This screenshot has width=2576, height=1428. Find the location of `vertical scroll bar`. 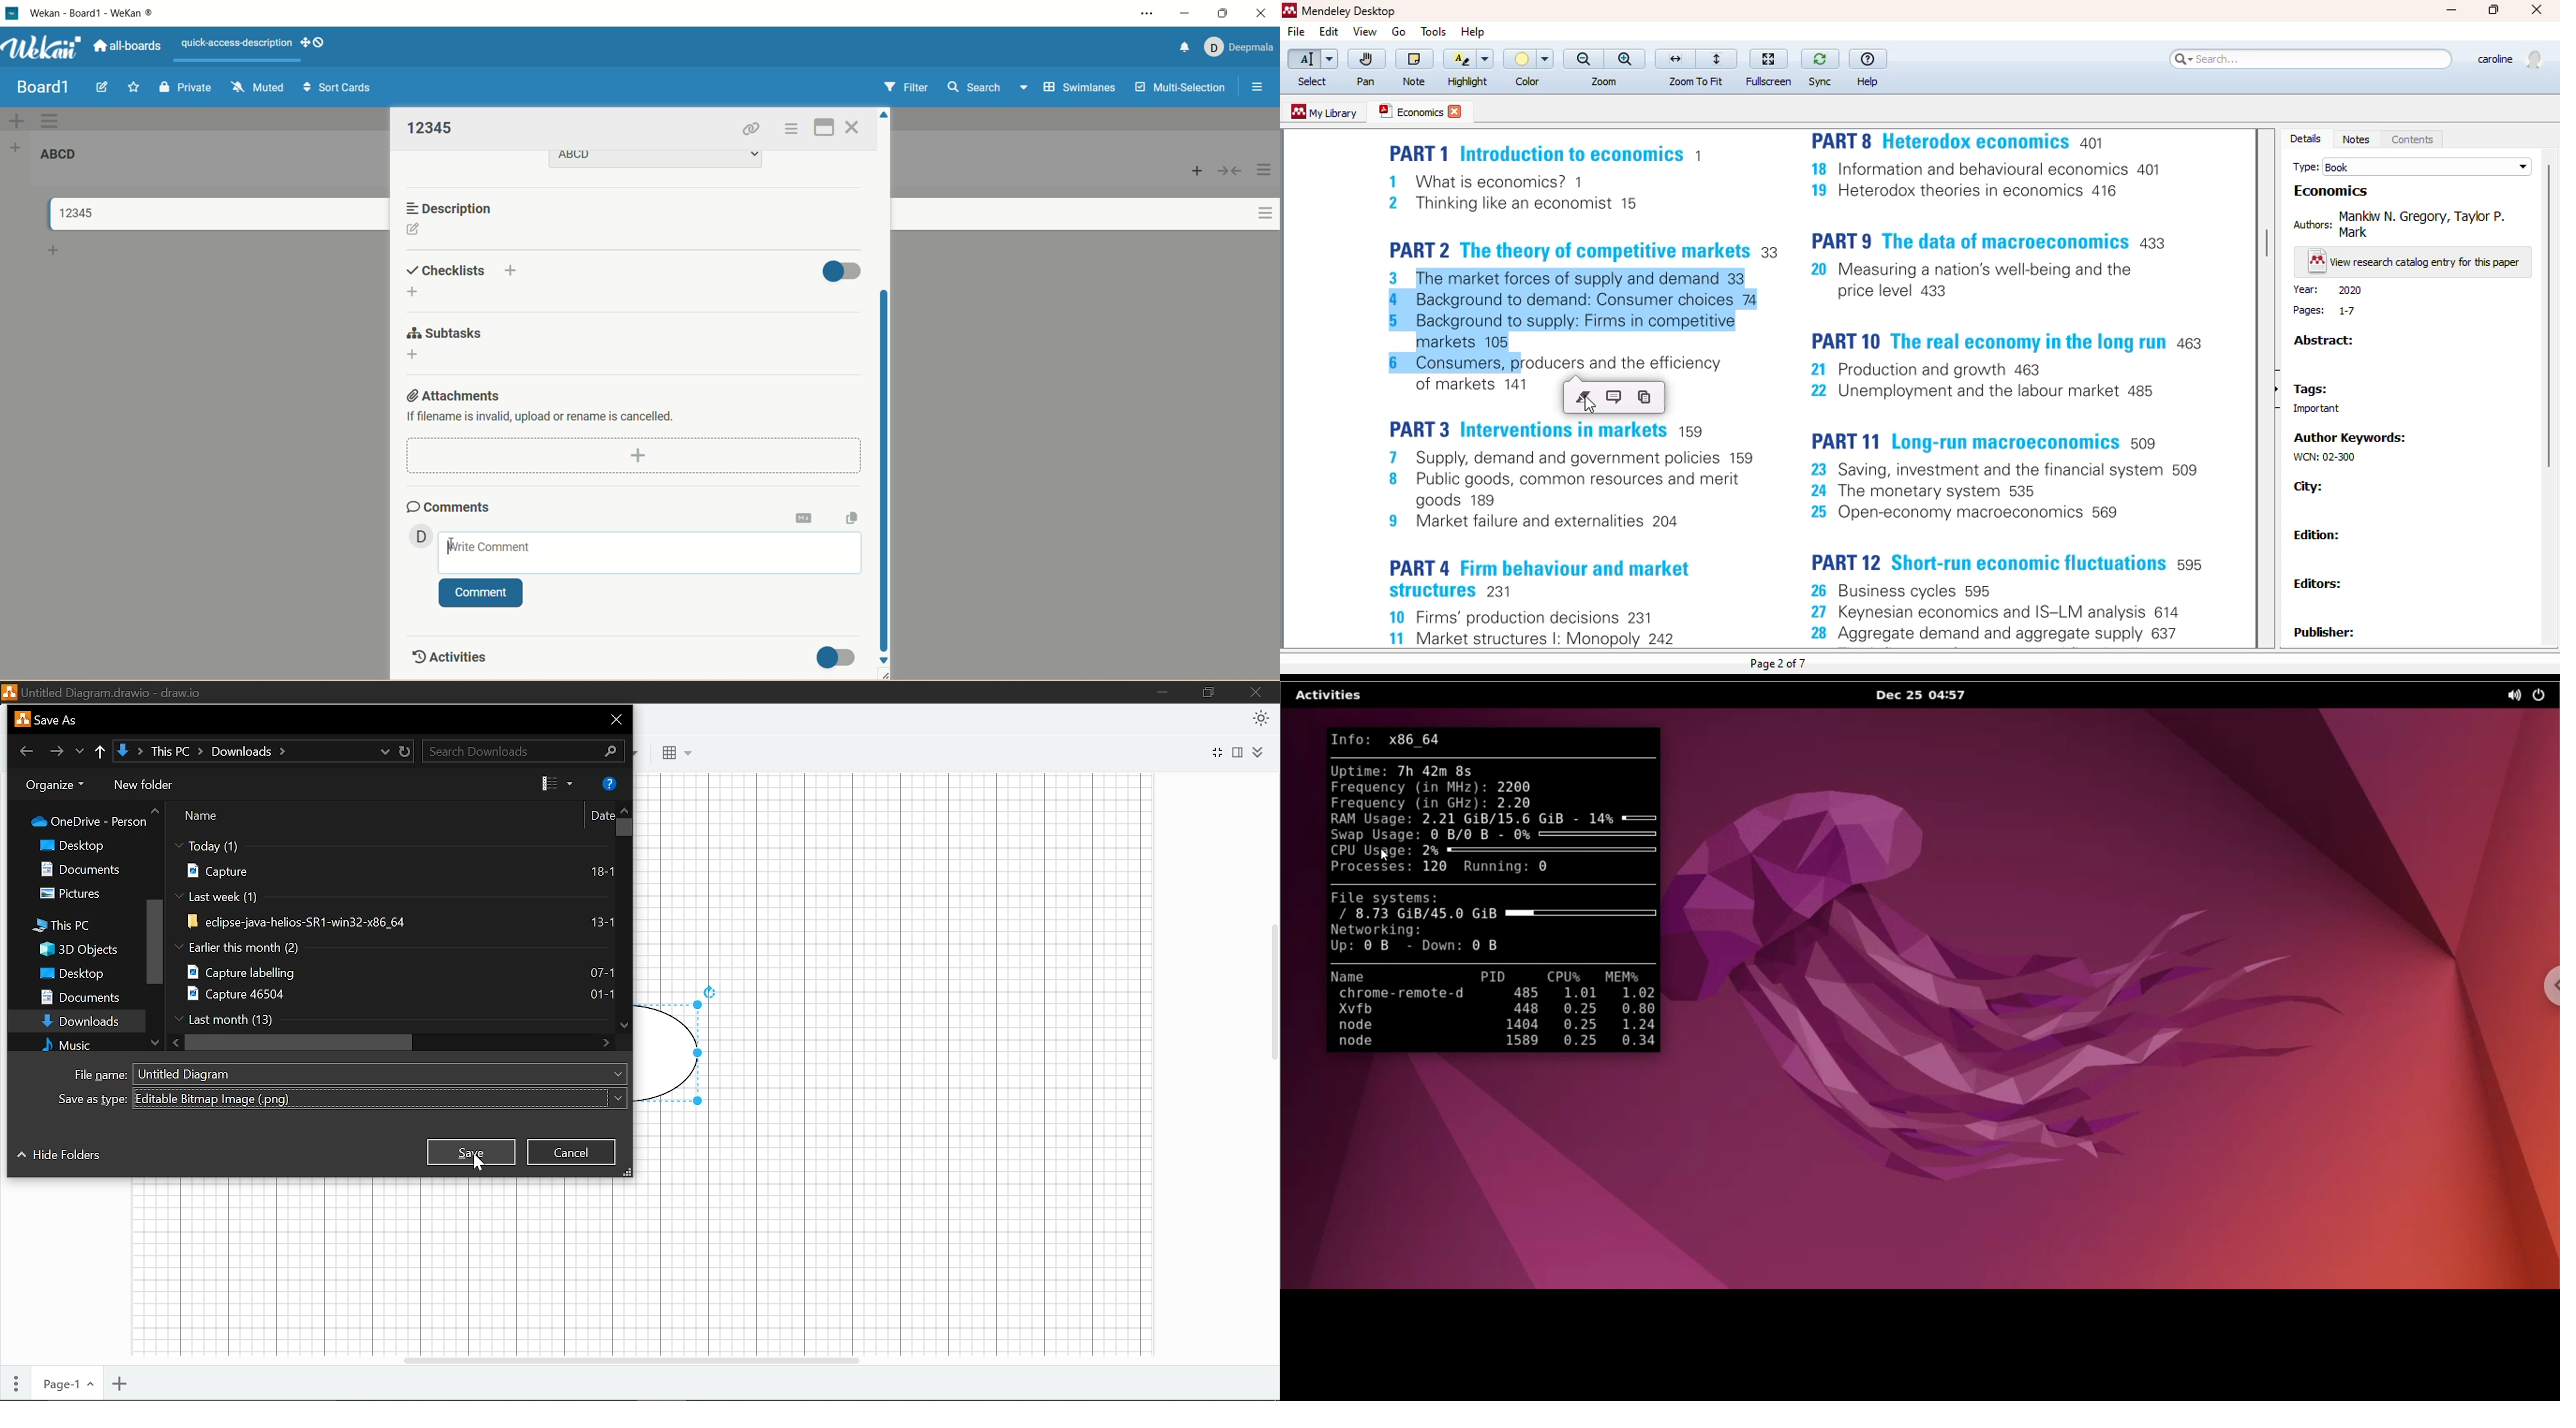

vertical scroll bar is located at coordinates (2267, 245).